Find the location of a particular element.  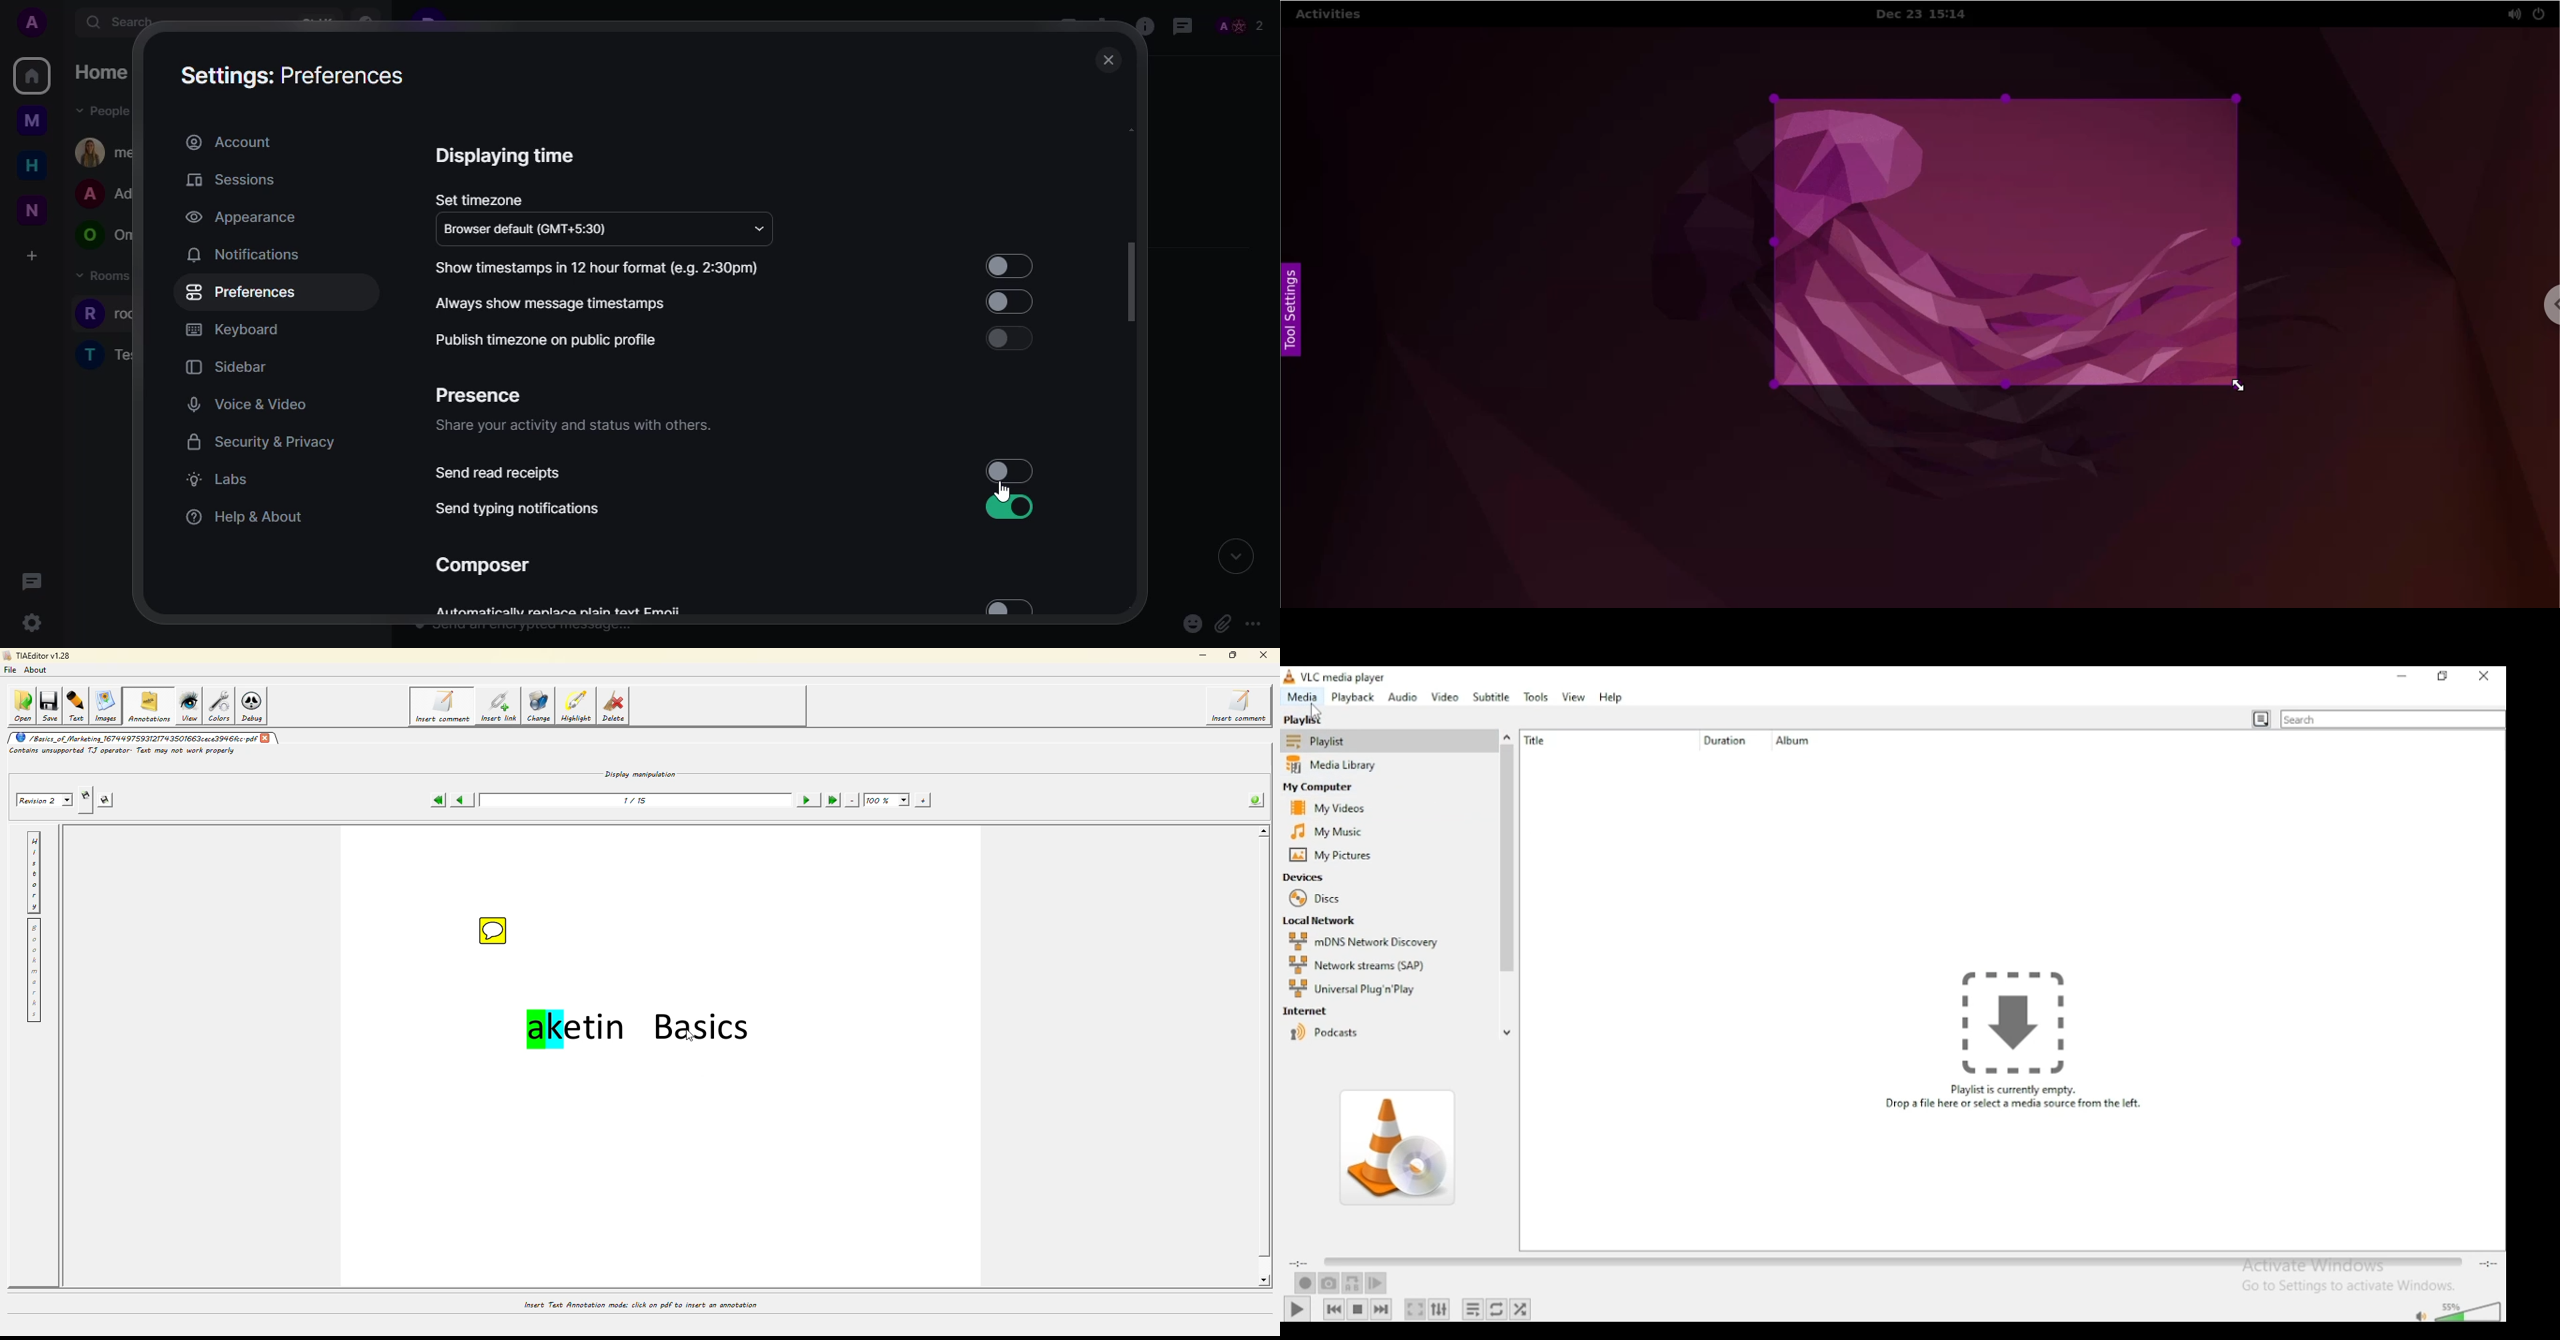

toggle playlist is located at coordinates (2261, 720).